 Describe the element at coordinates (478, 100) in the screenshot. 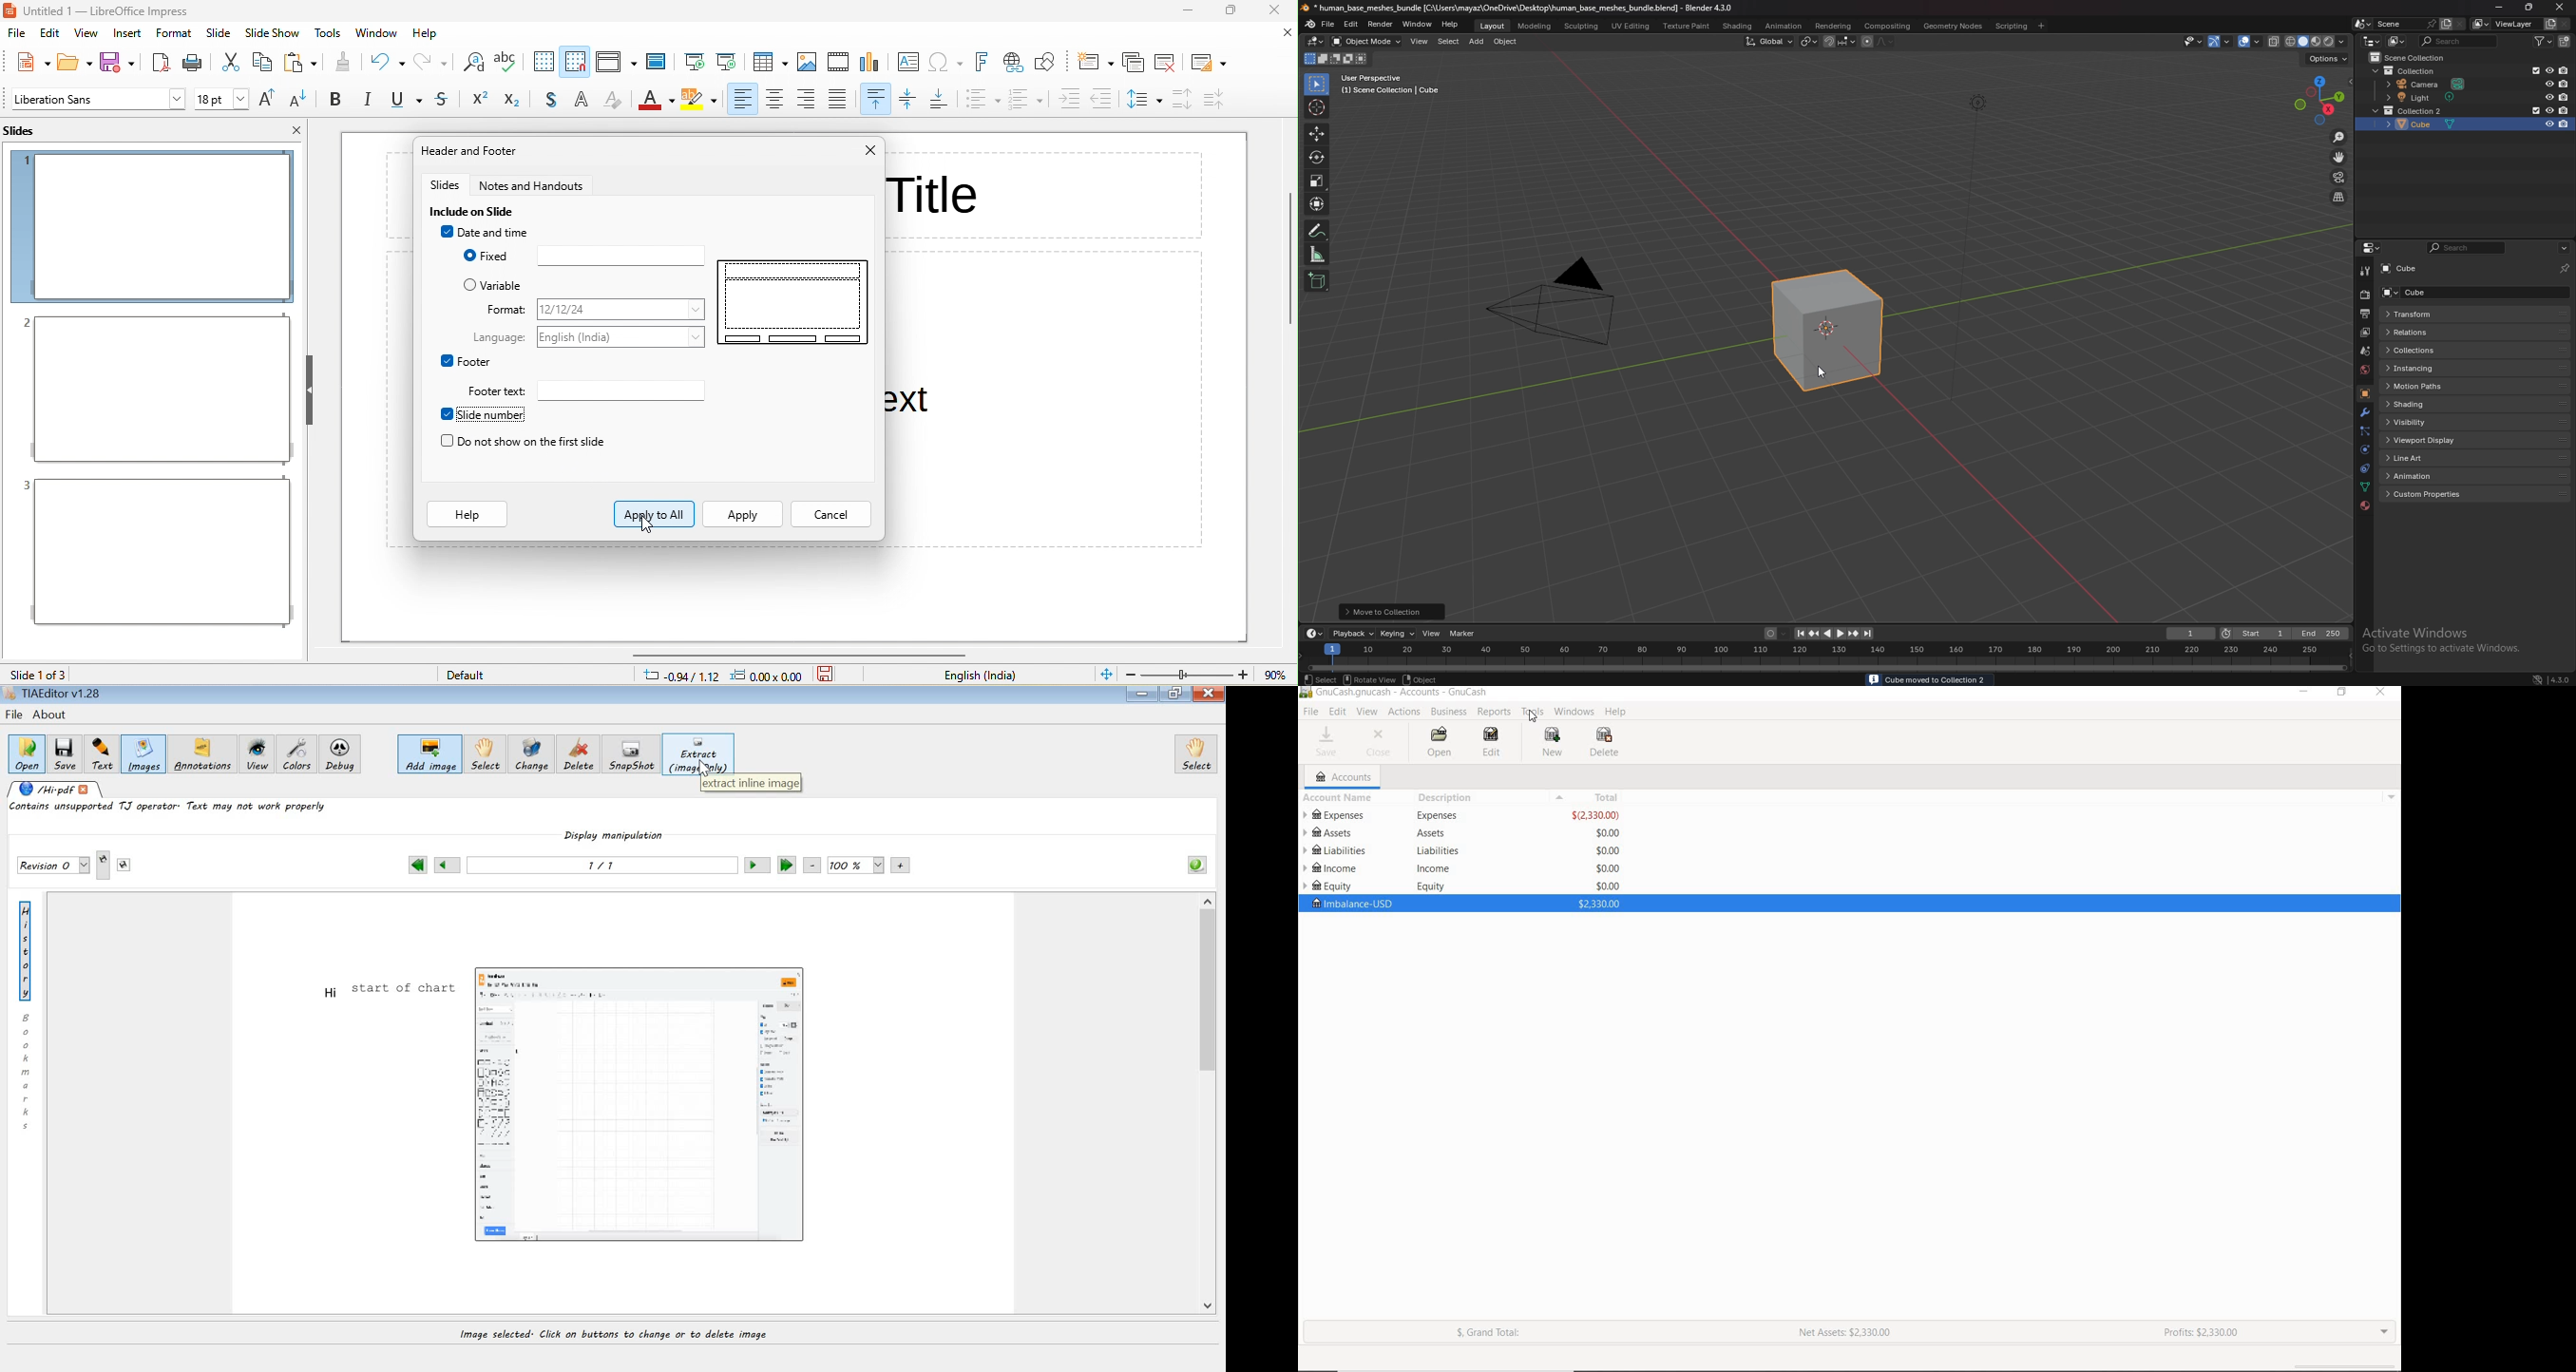

I see `superscript` at that location.